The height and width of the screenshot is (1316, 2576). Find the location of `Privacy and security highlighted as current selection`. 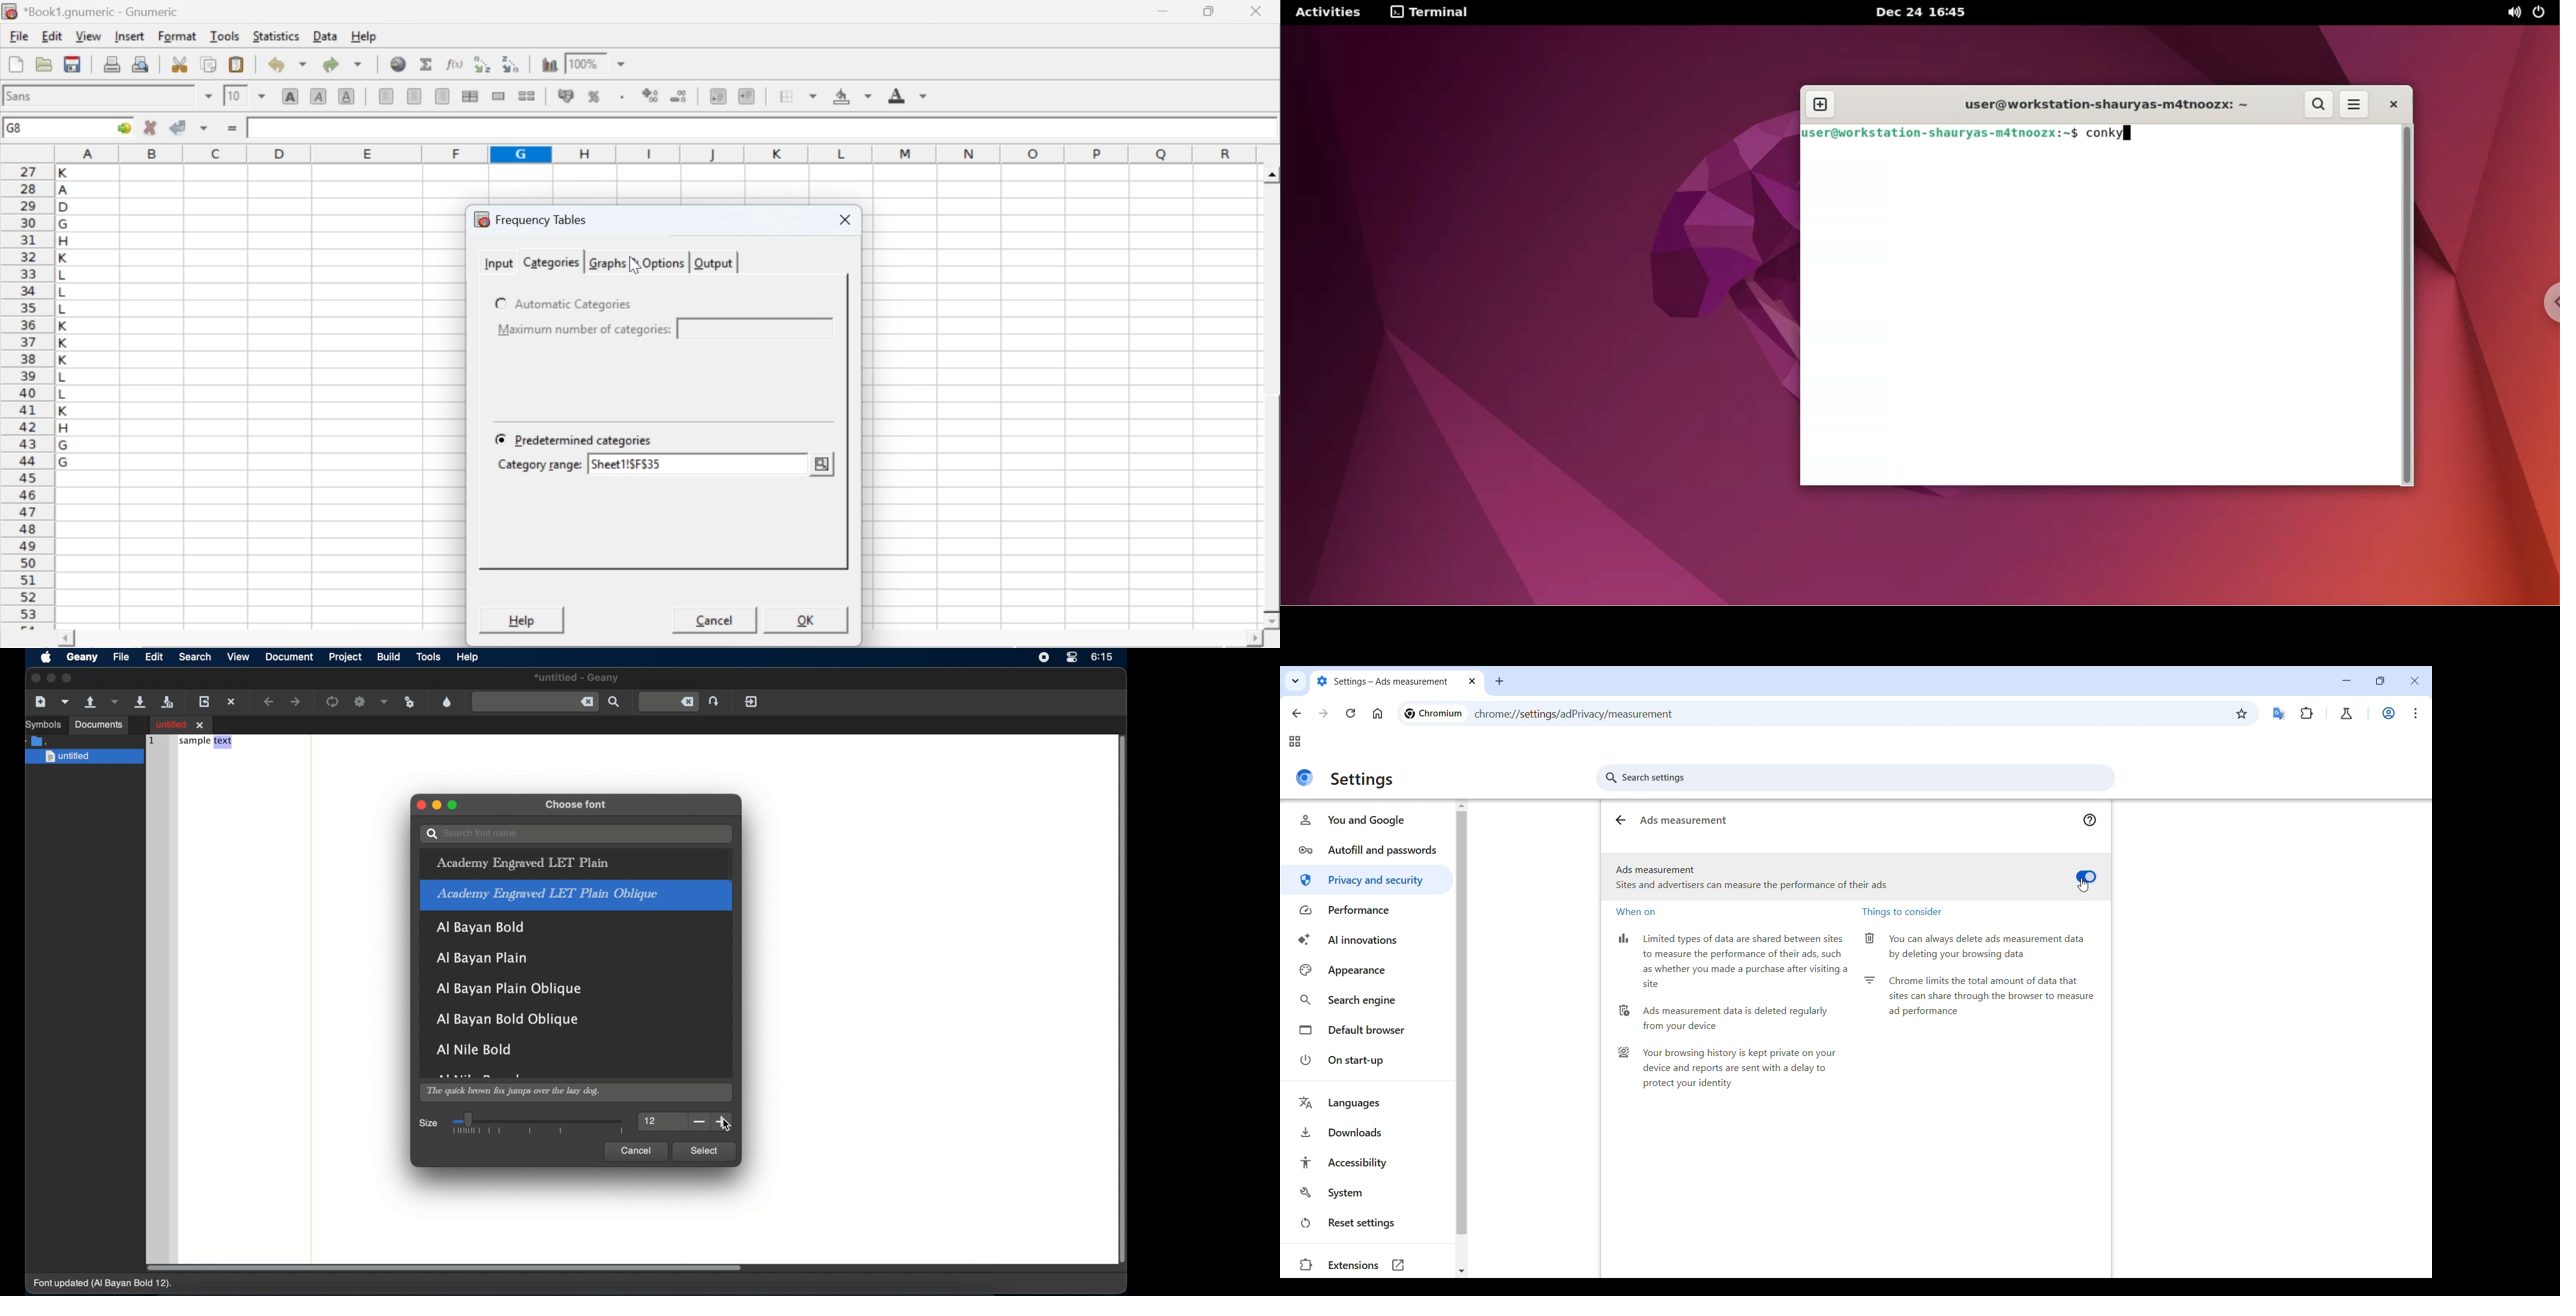

Privacy and security highlighted as current selection is located at coordinates (1368, 880).